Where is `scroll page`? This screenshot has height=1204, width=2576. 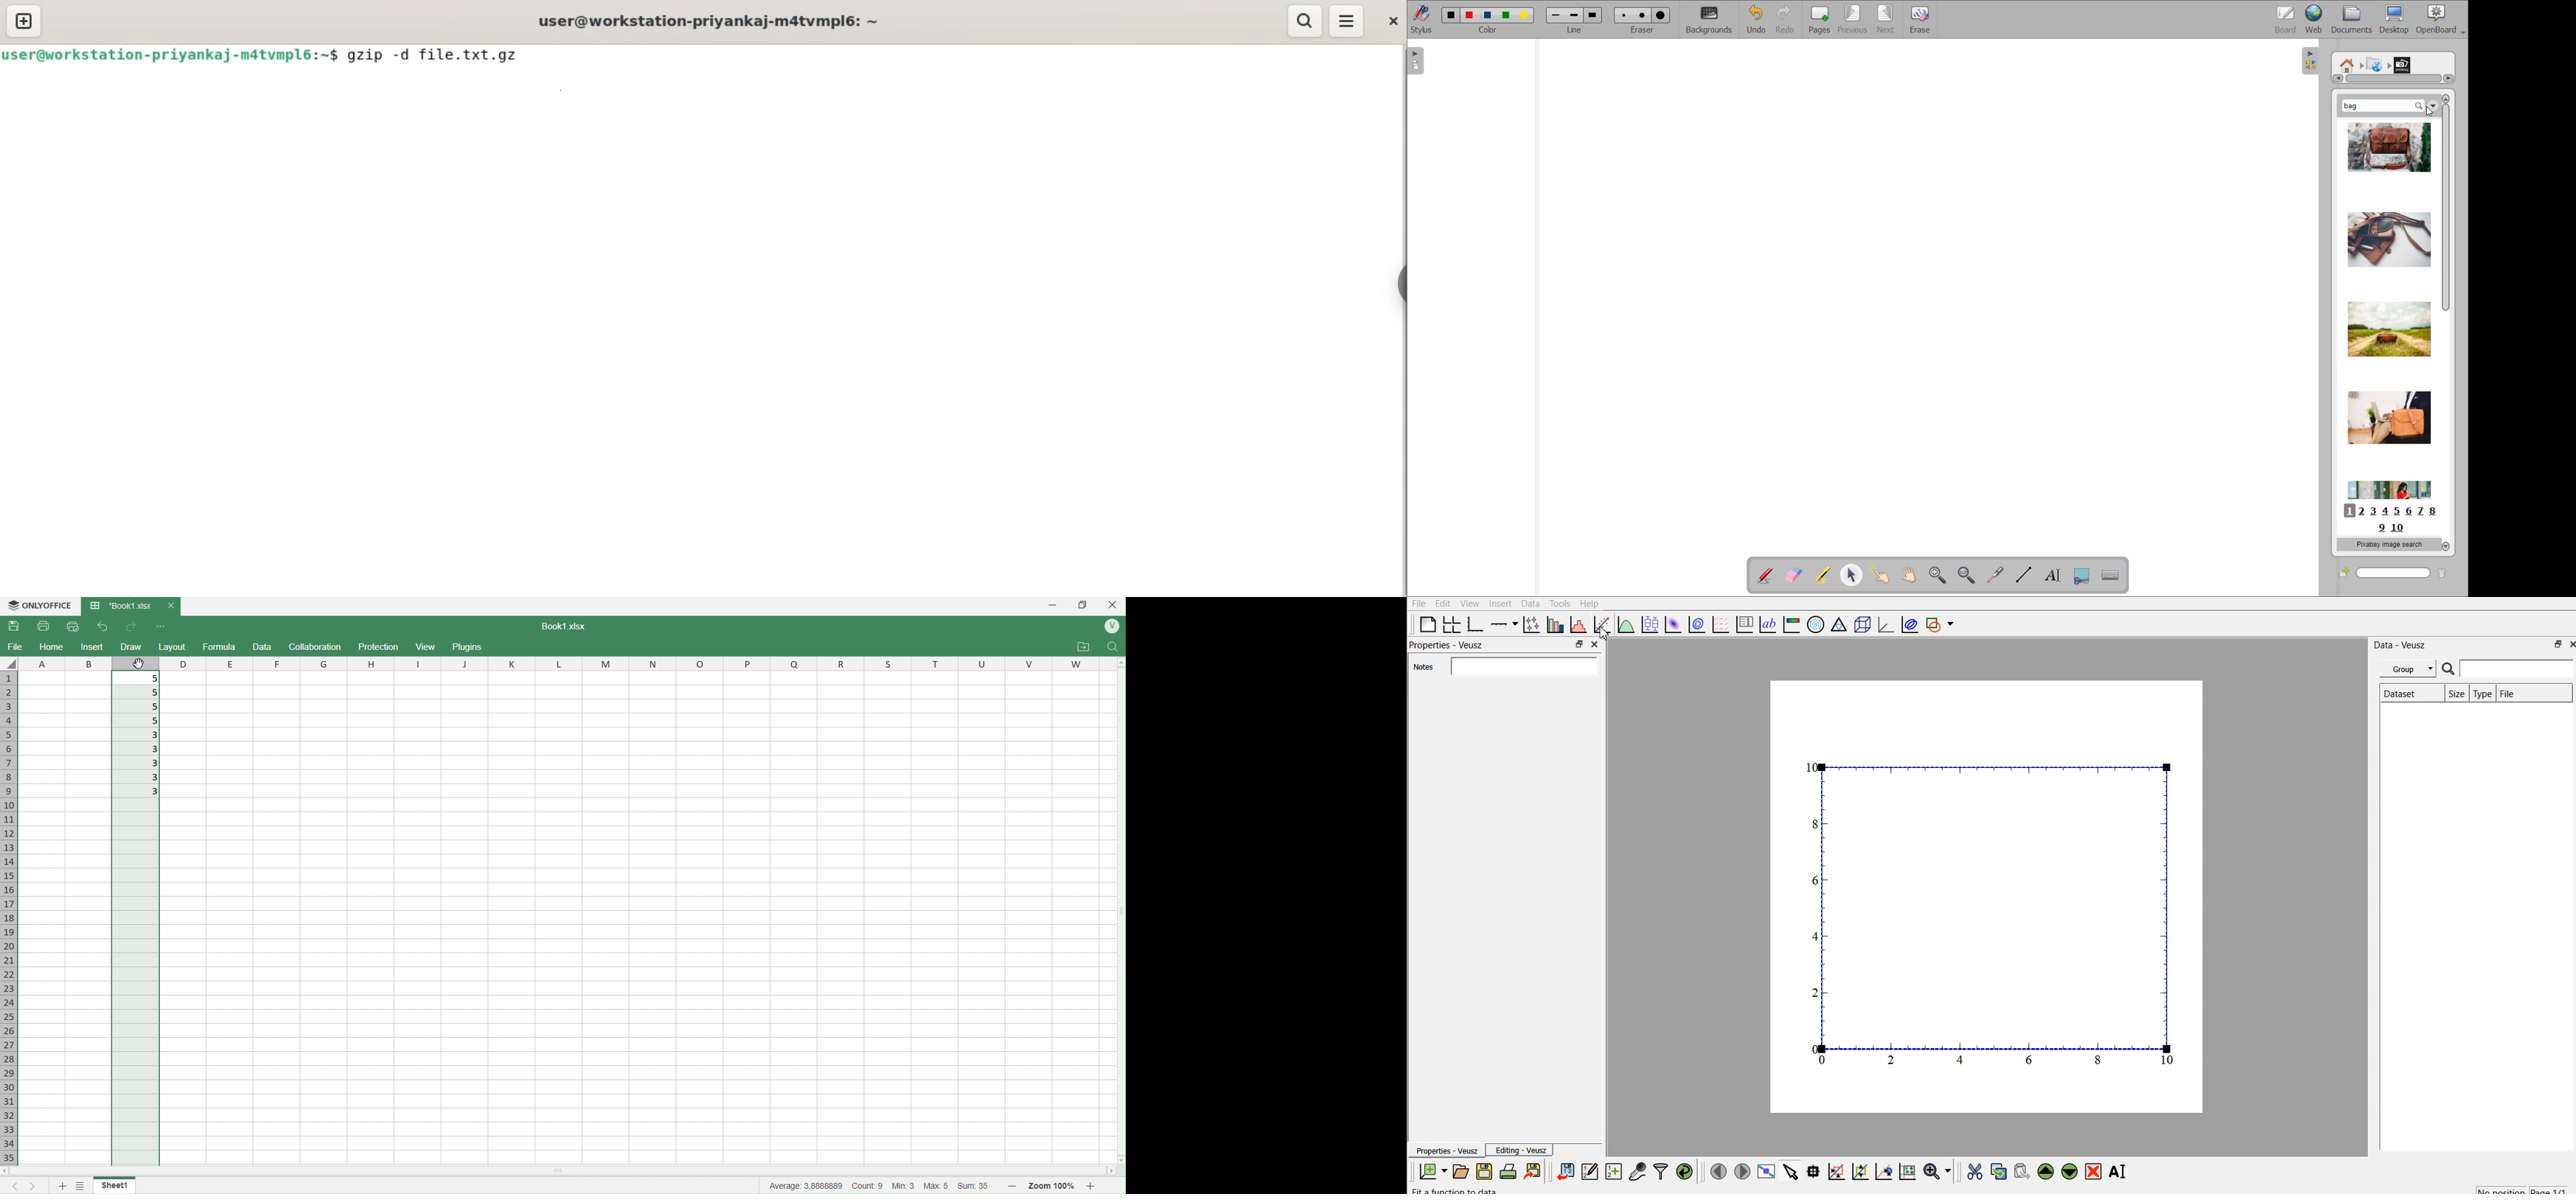
scroll page is located at coordinates (1908, 574).